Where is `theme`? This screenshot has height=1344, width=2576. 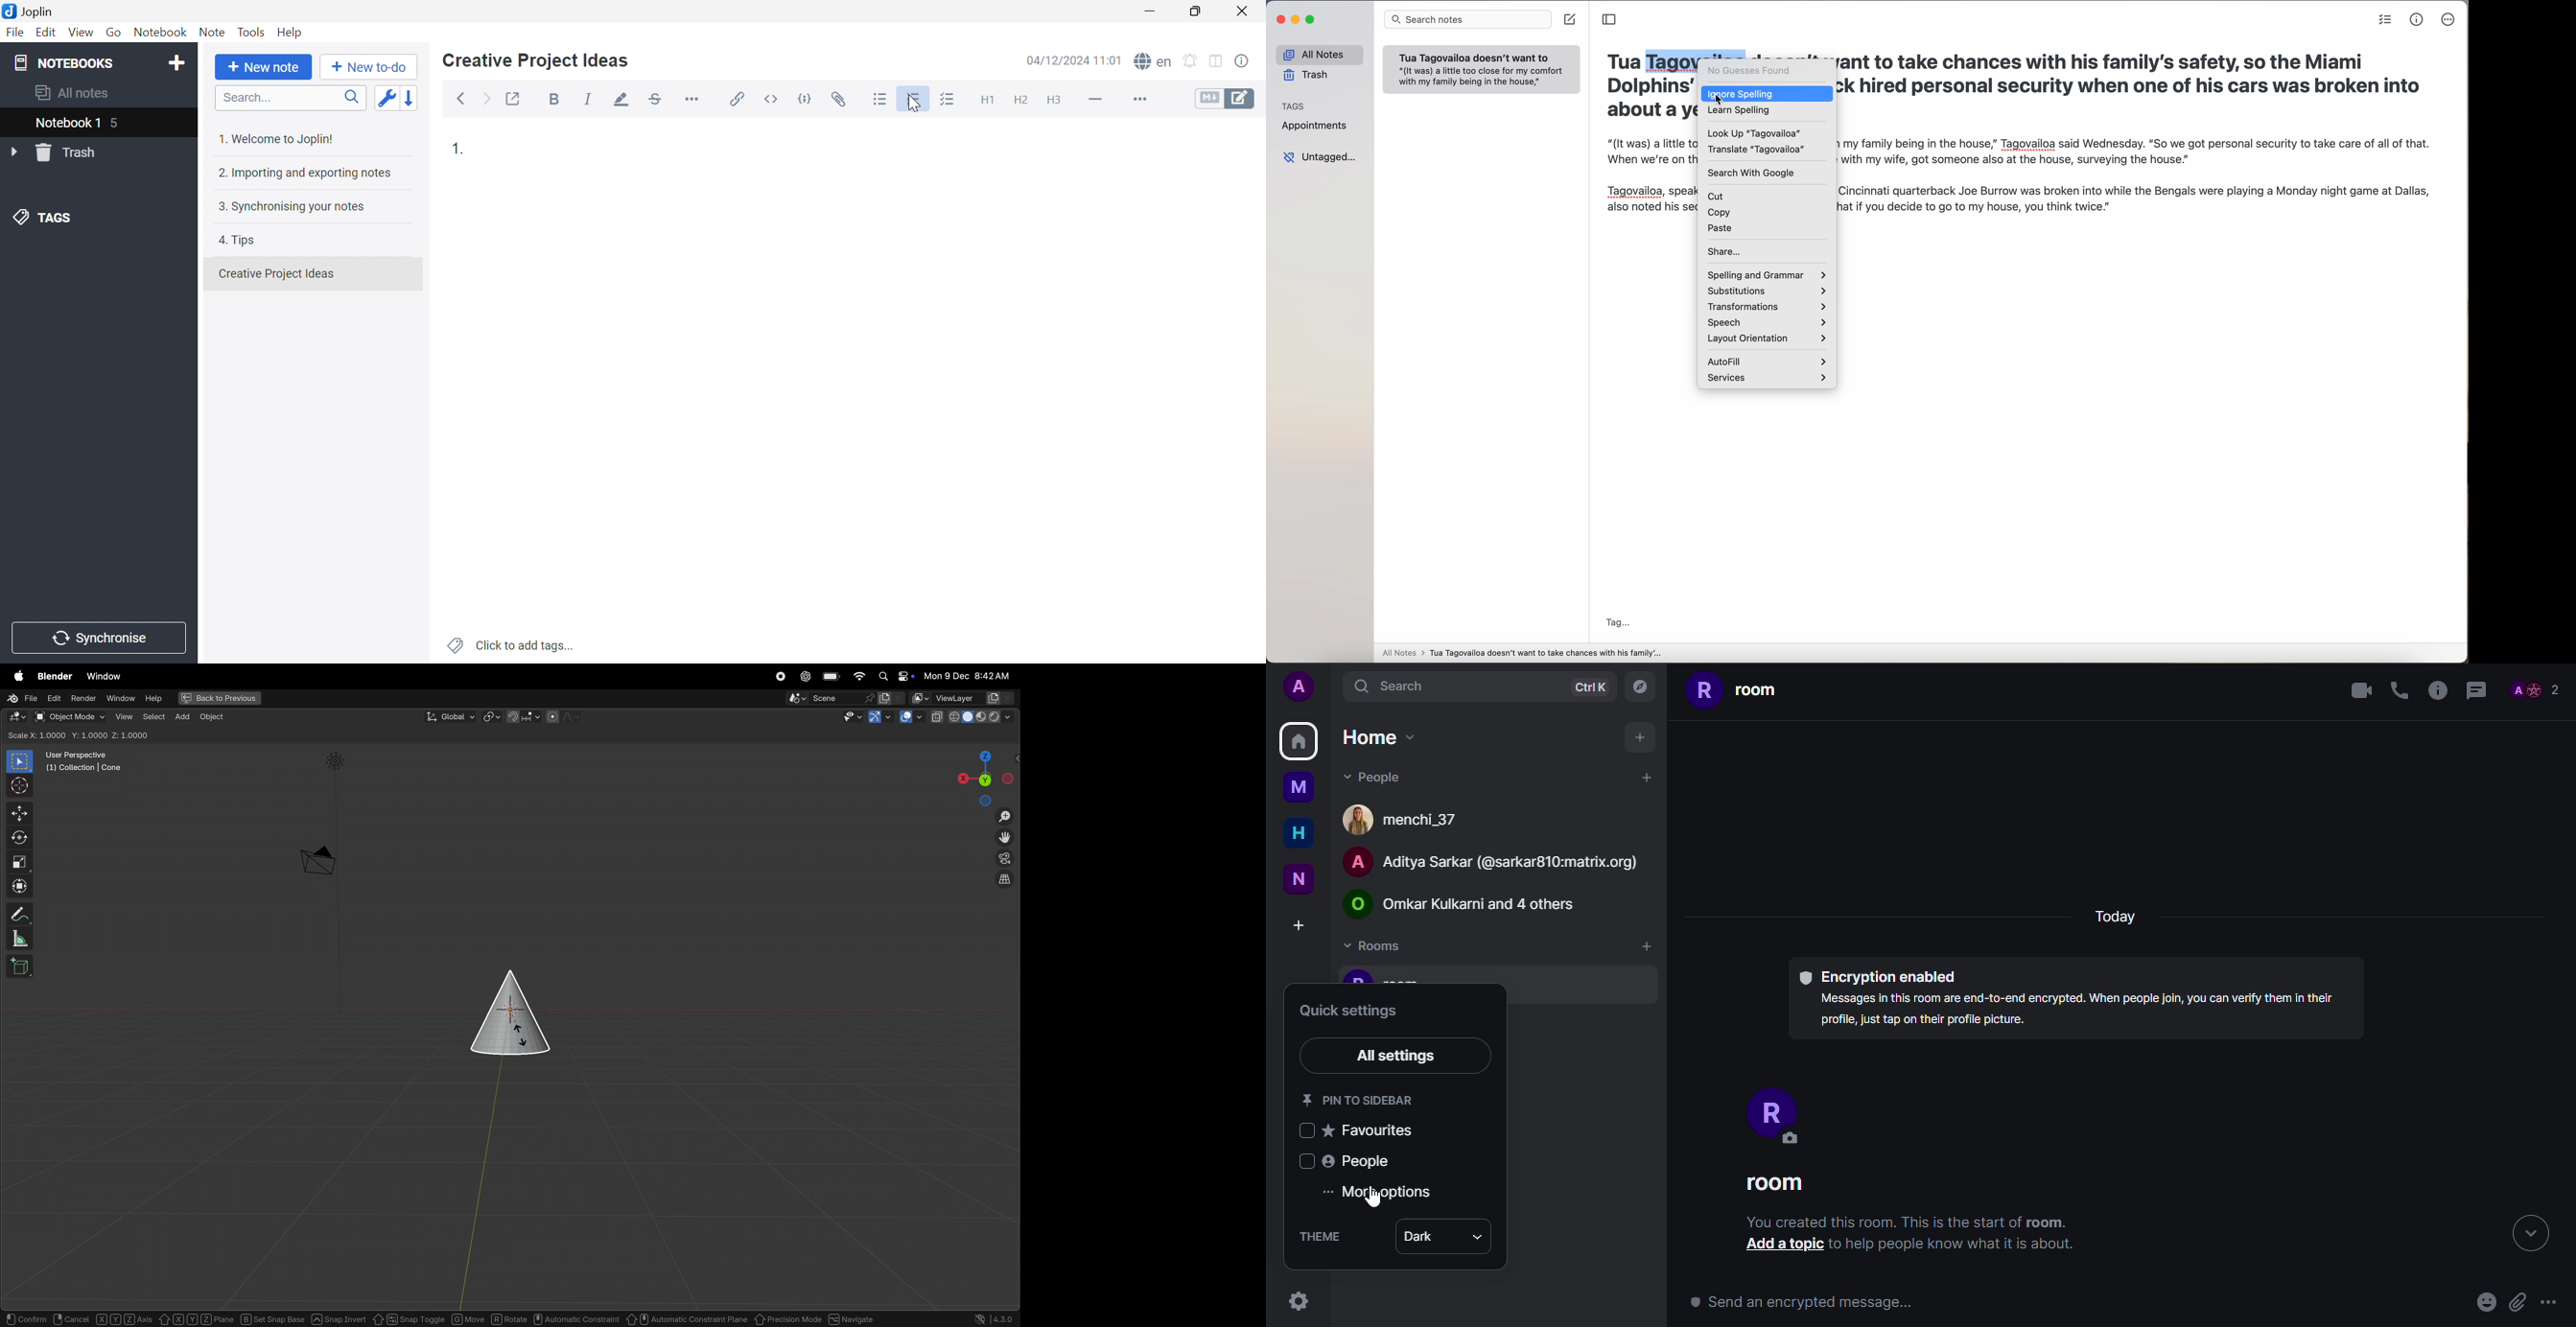 theme is located at coordinates (1323, 1236).